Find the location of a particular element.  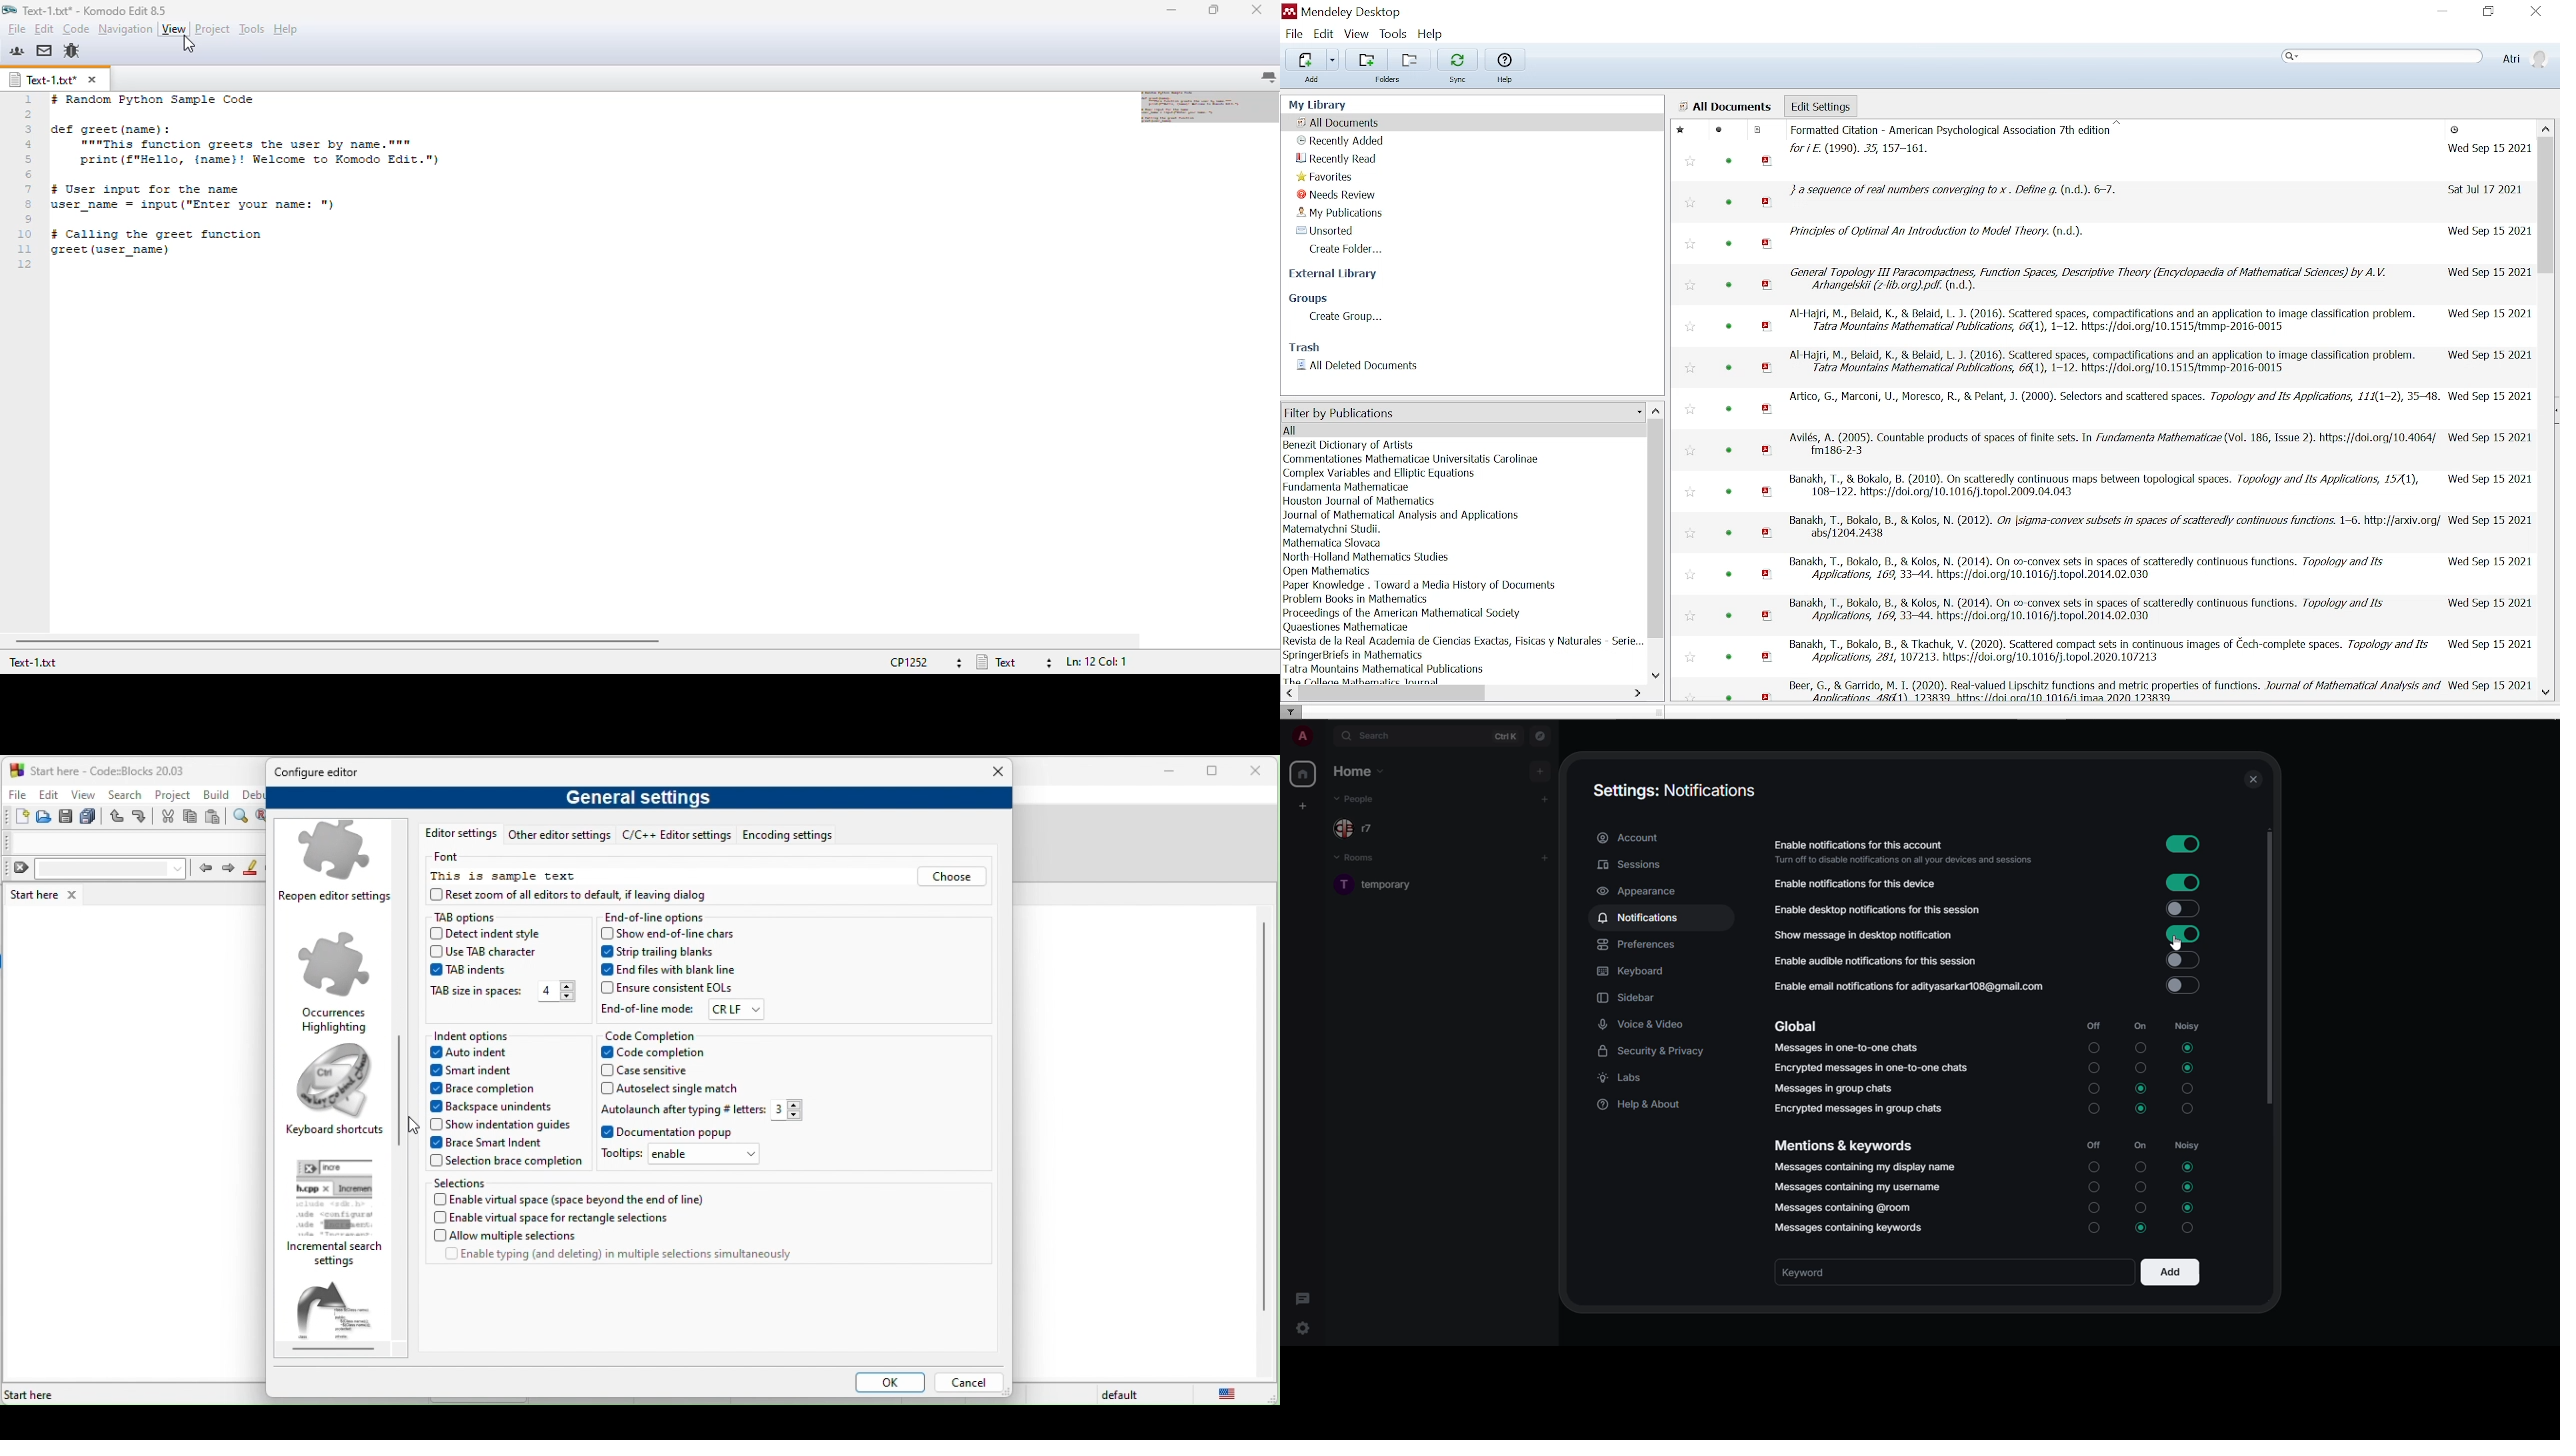

komodo community is located at coordinates (17, 51).